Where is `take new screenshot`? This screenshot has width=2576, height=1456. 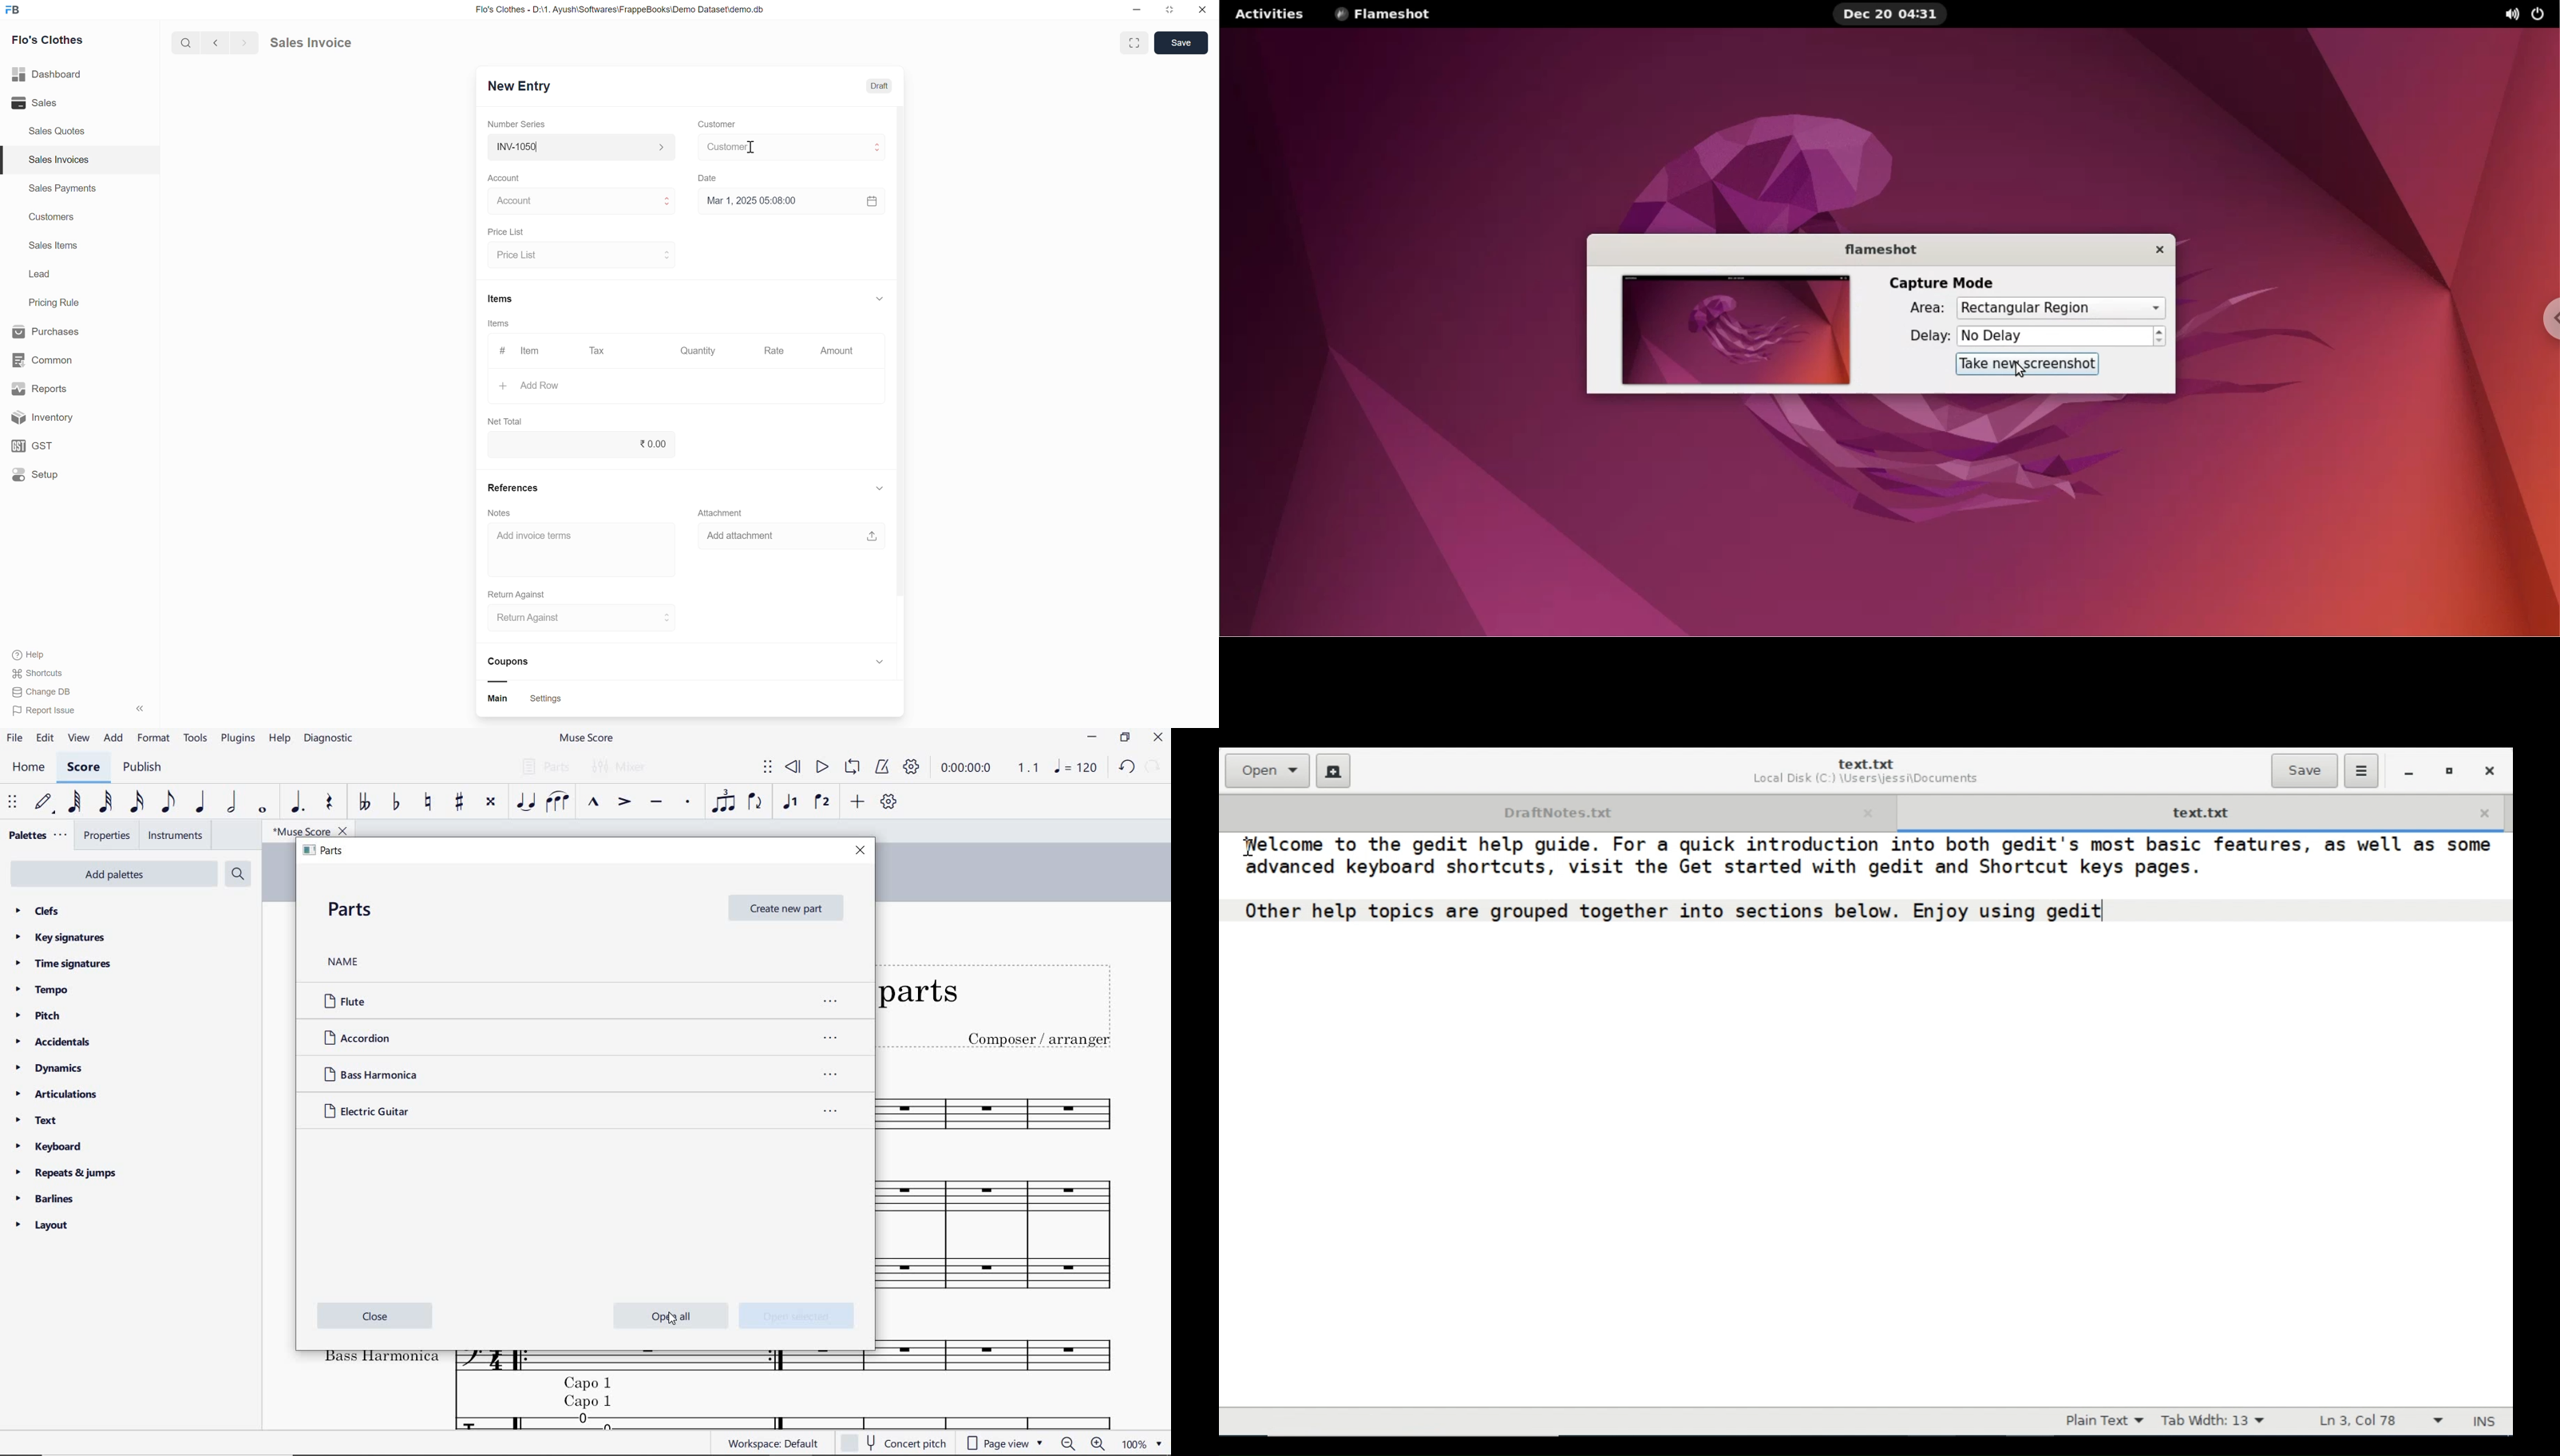 take new screenshot is located at coordinates (2029, 365).